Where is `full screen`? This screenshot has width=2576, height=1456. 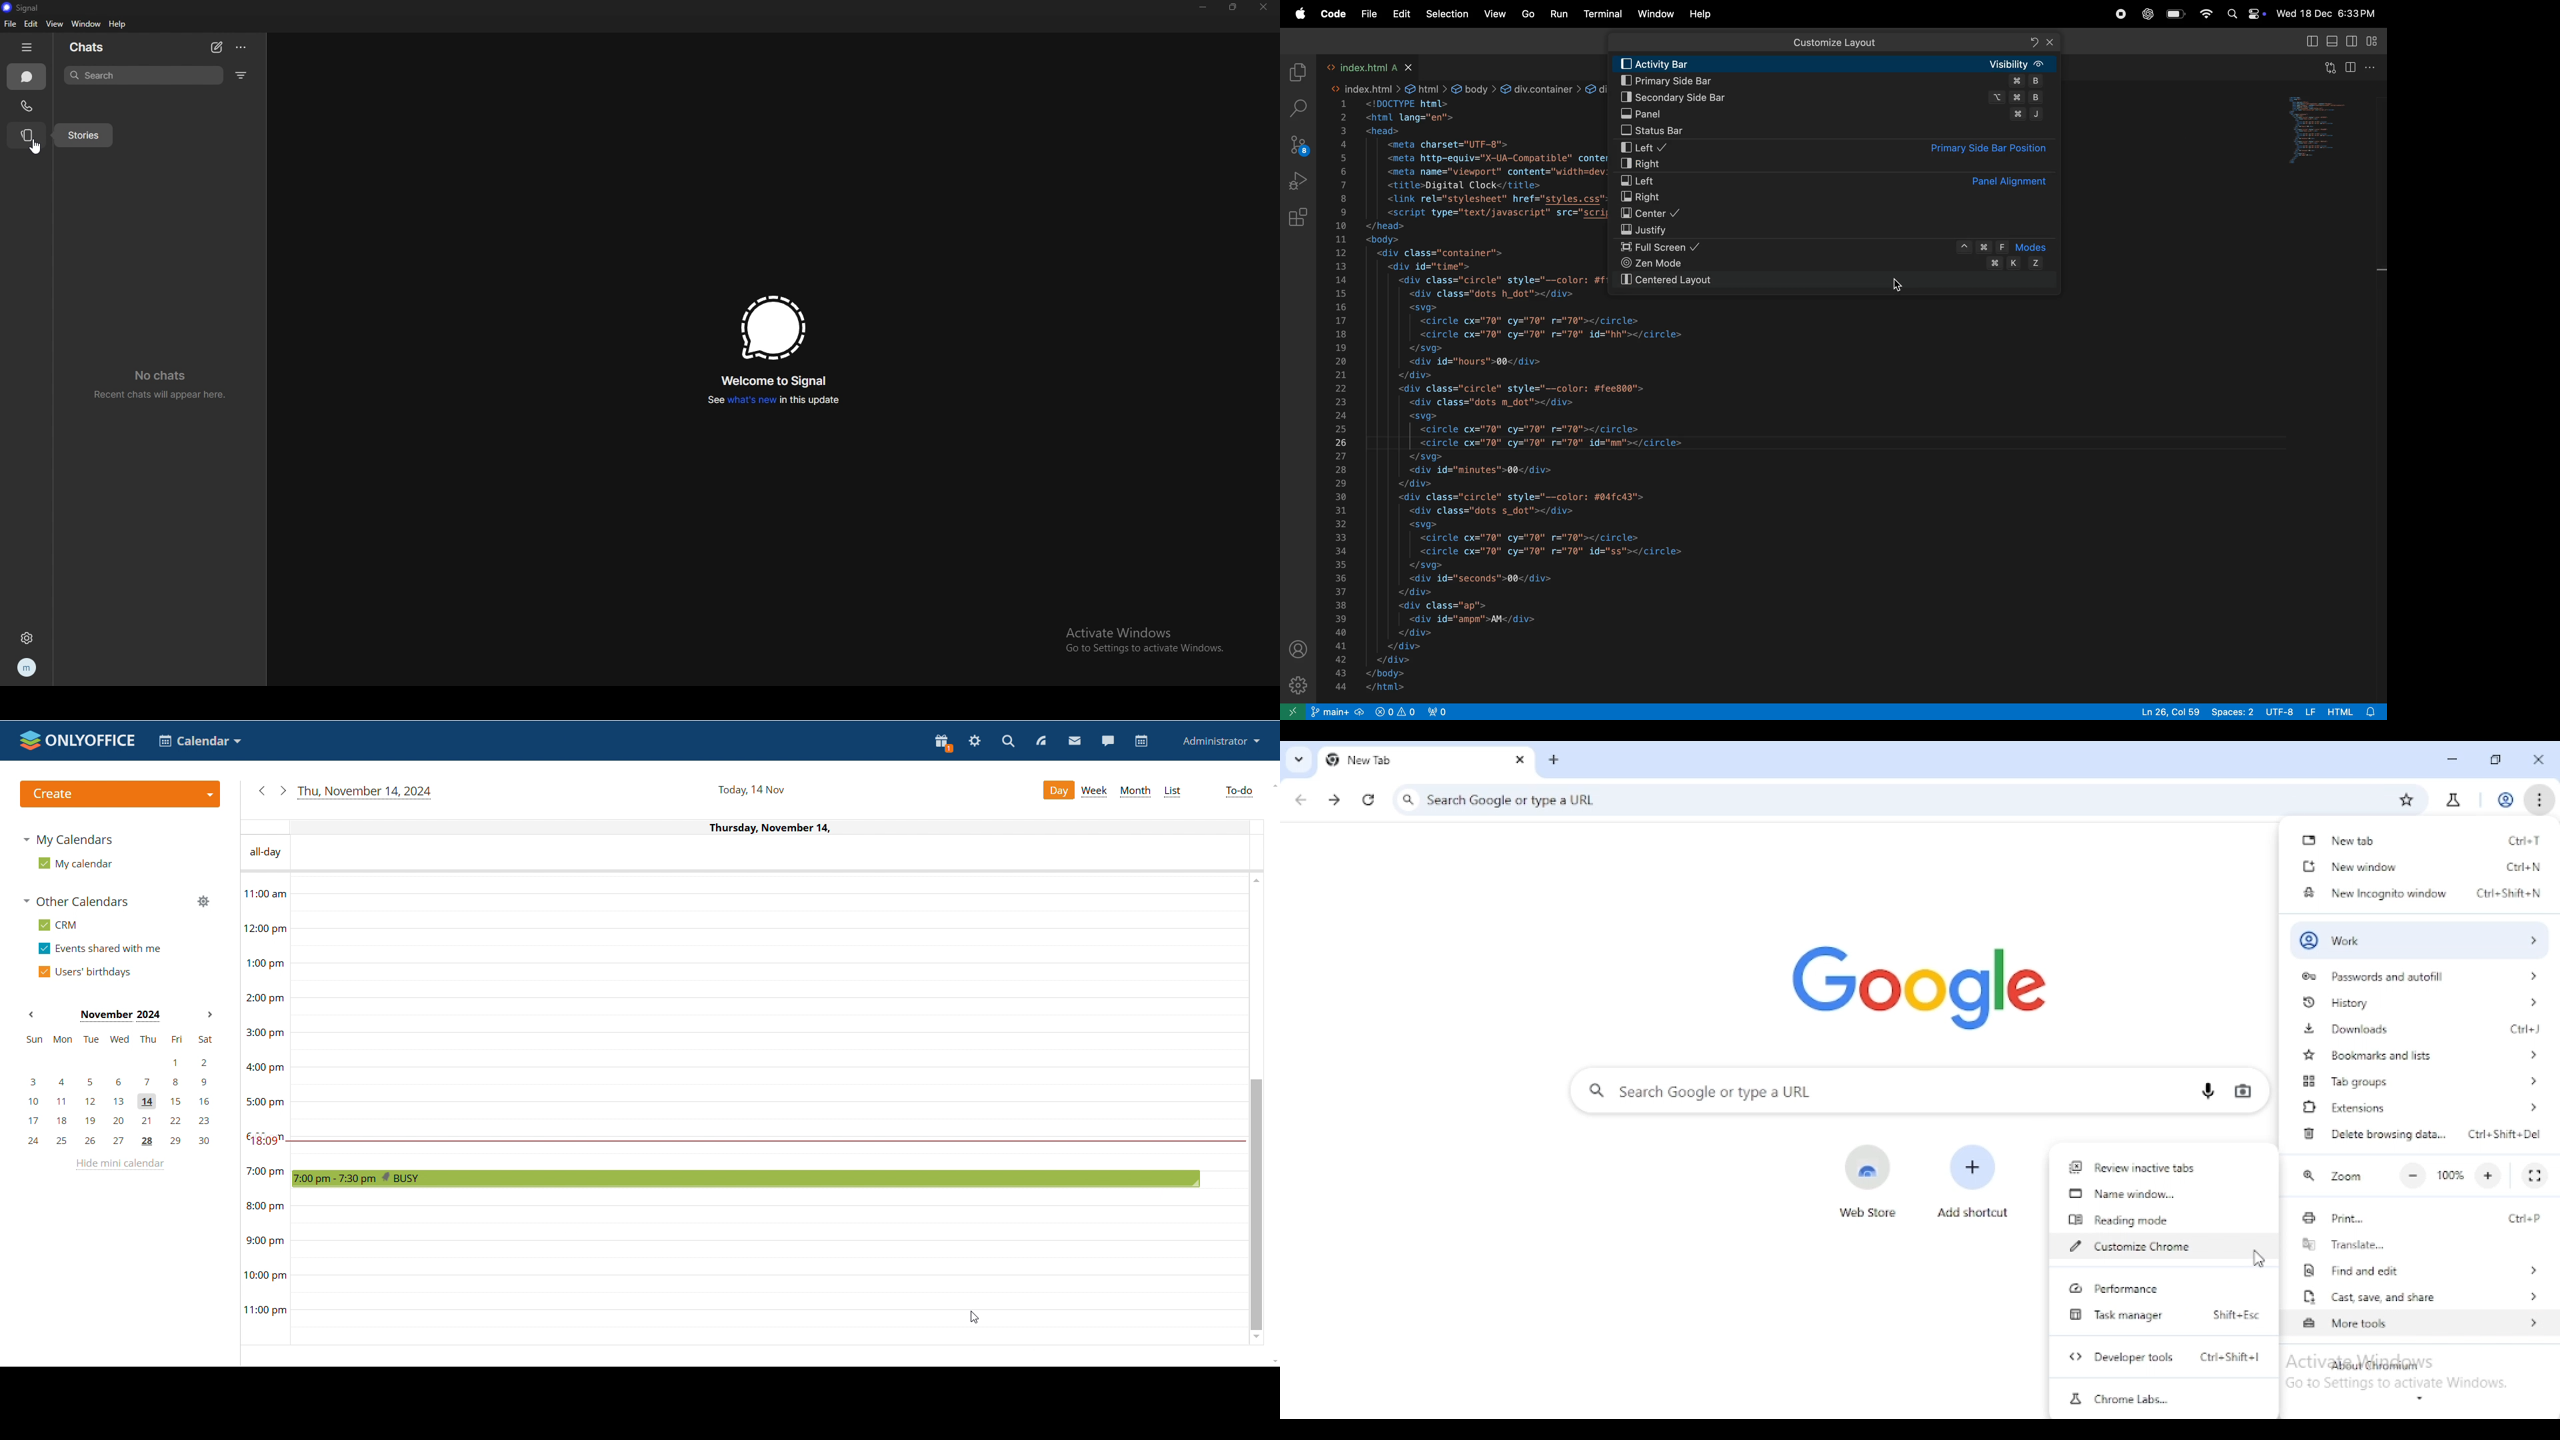
full screen is located at coordinates (1838, 247).